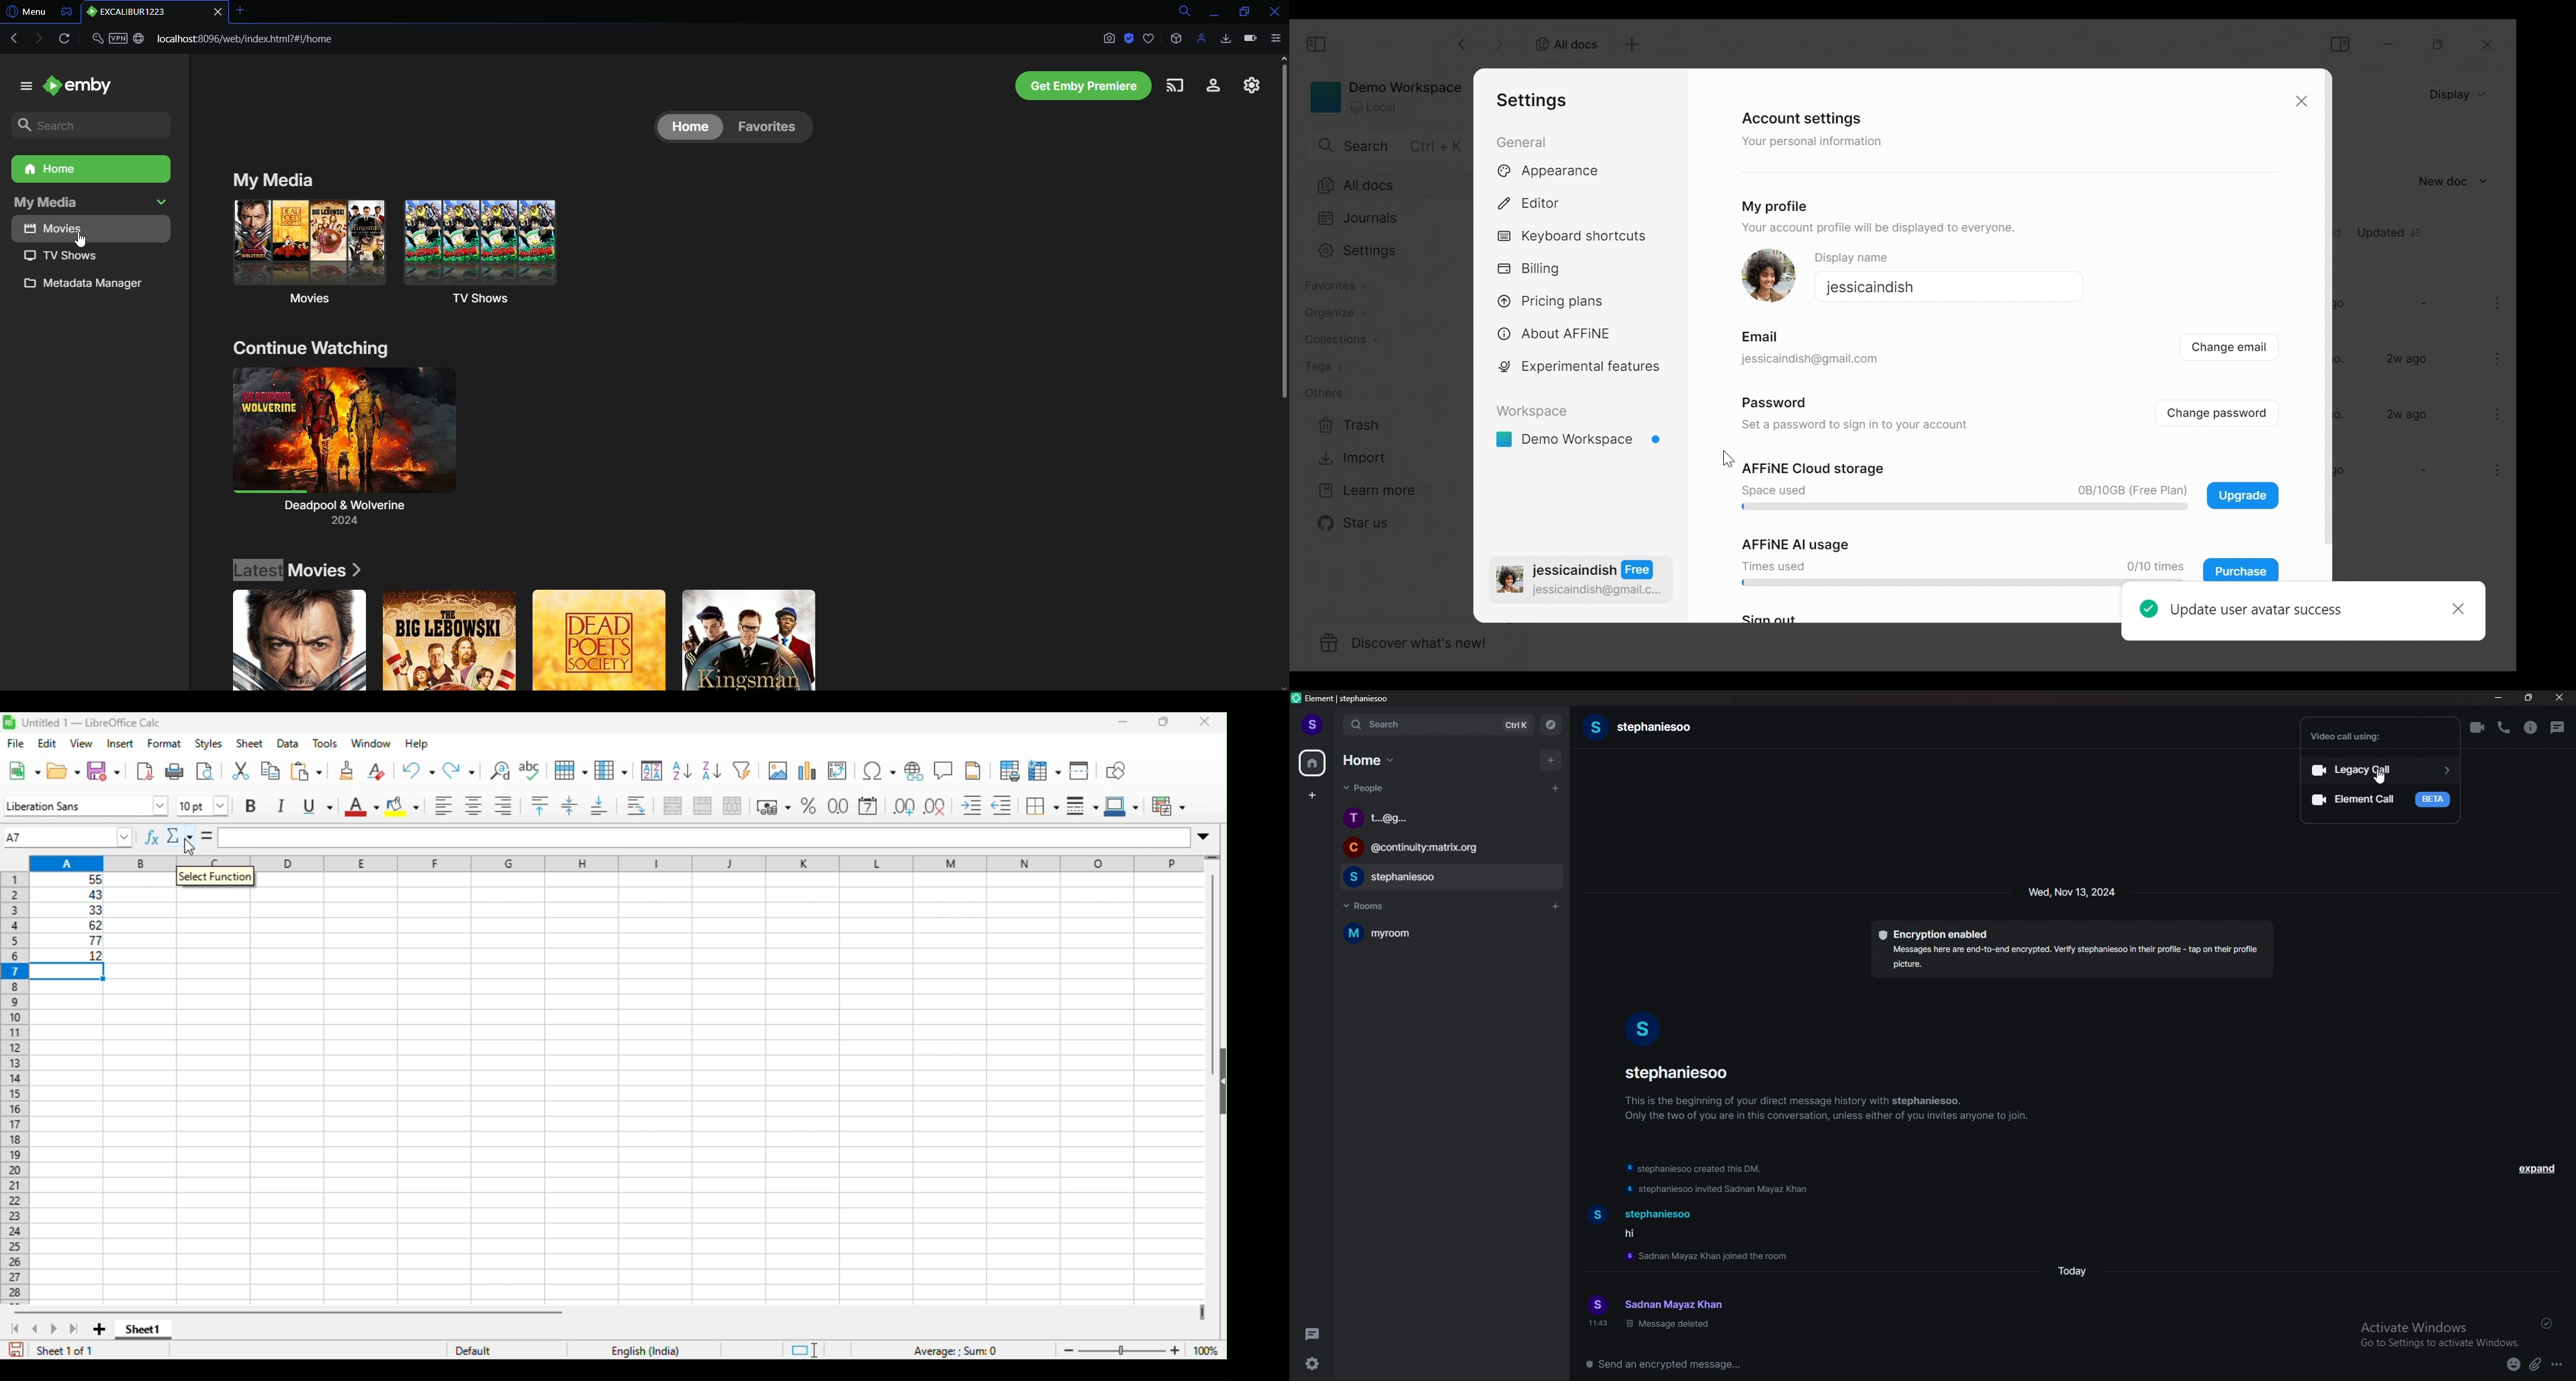  Describe the element at coordinates (733, 806) in the screenshot. I see `unmerge cells` at that location.